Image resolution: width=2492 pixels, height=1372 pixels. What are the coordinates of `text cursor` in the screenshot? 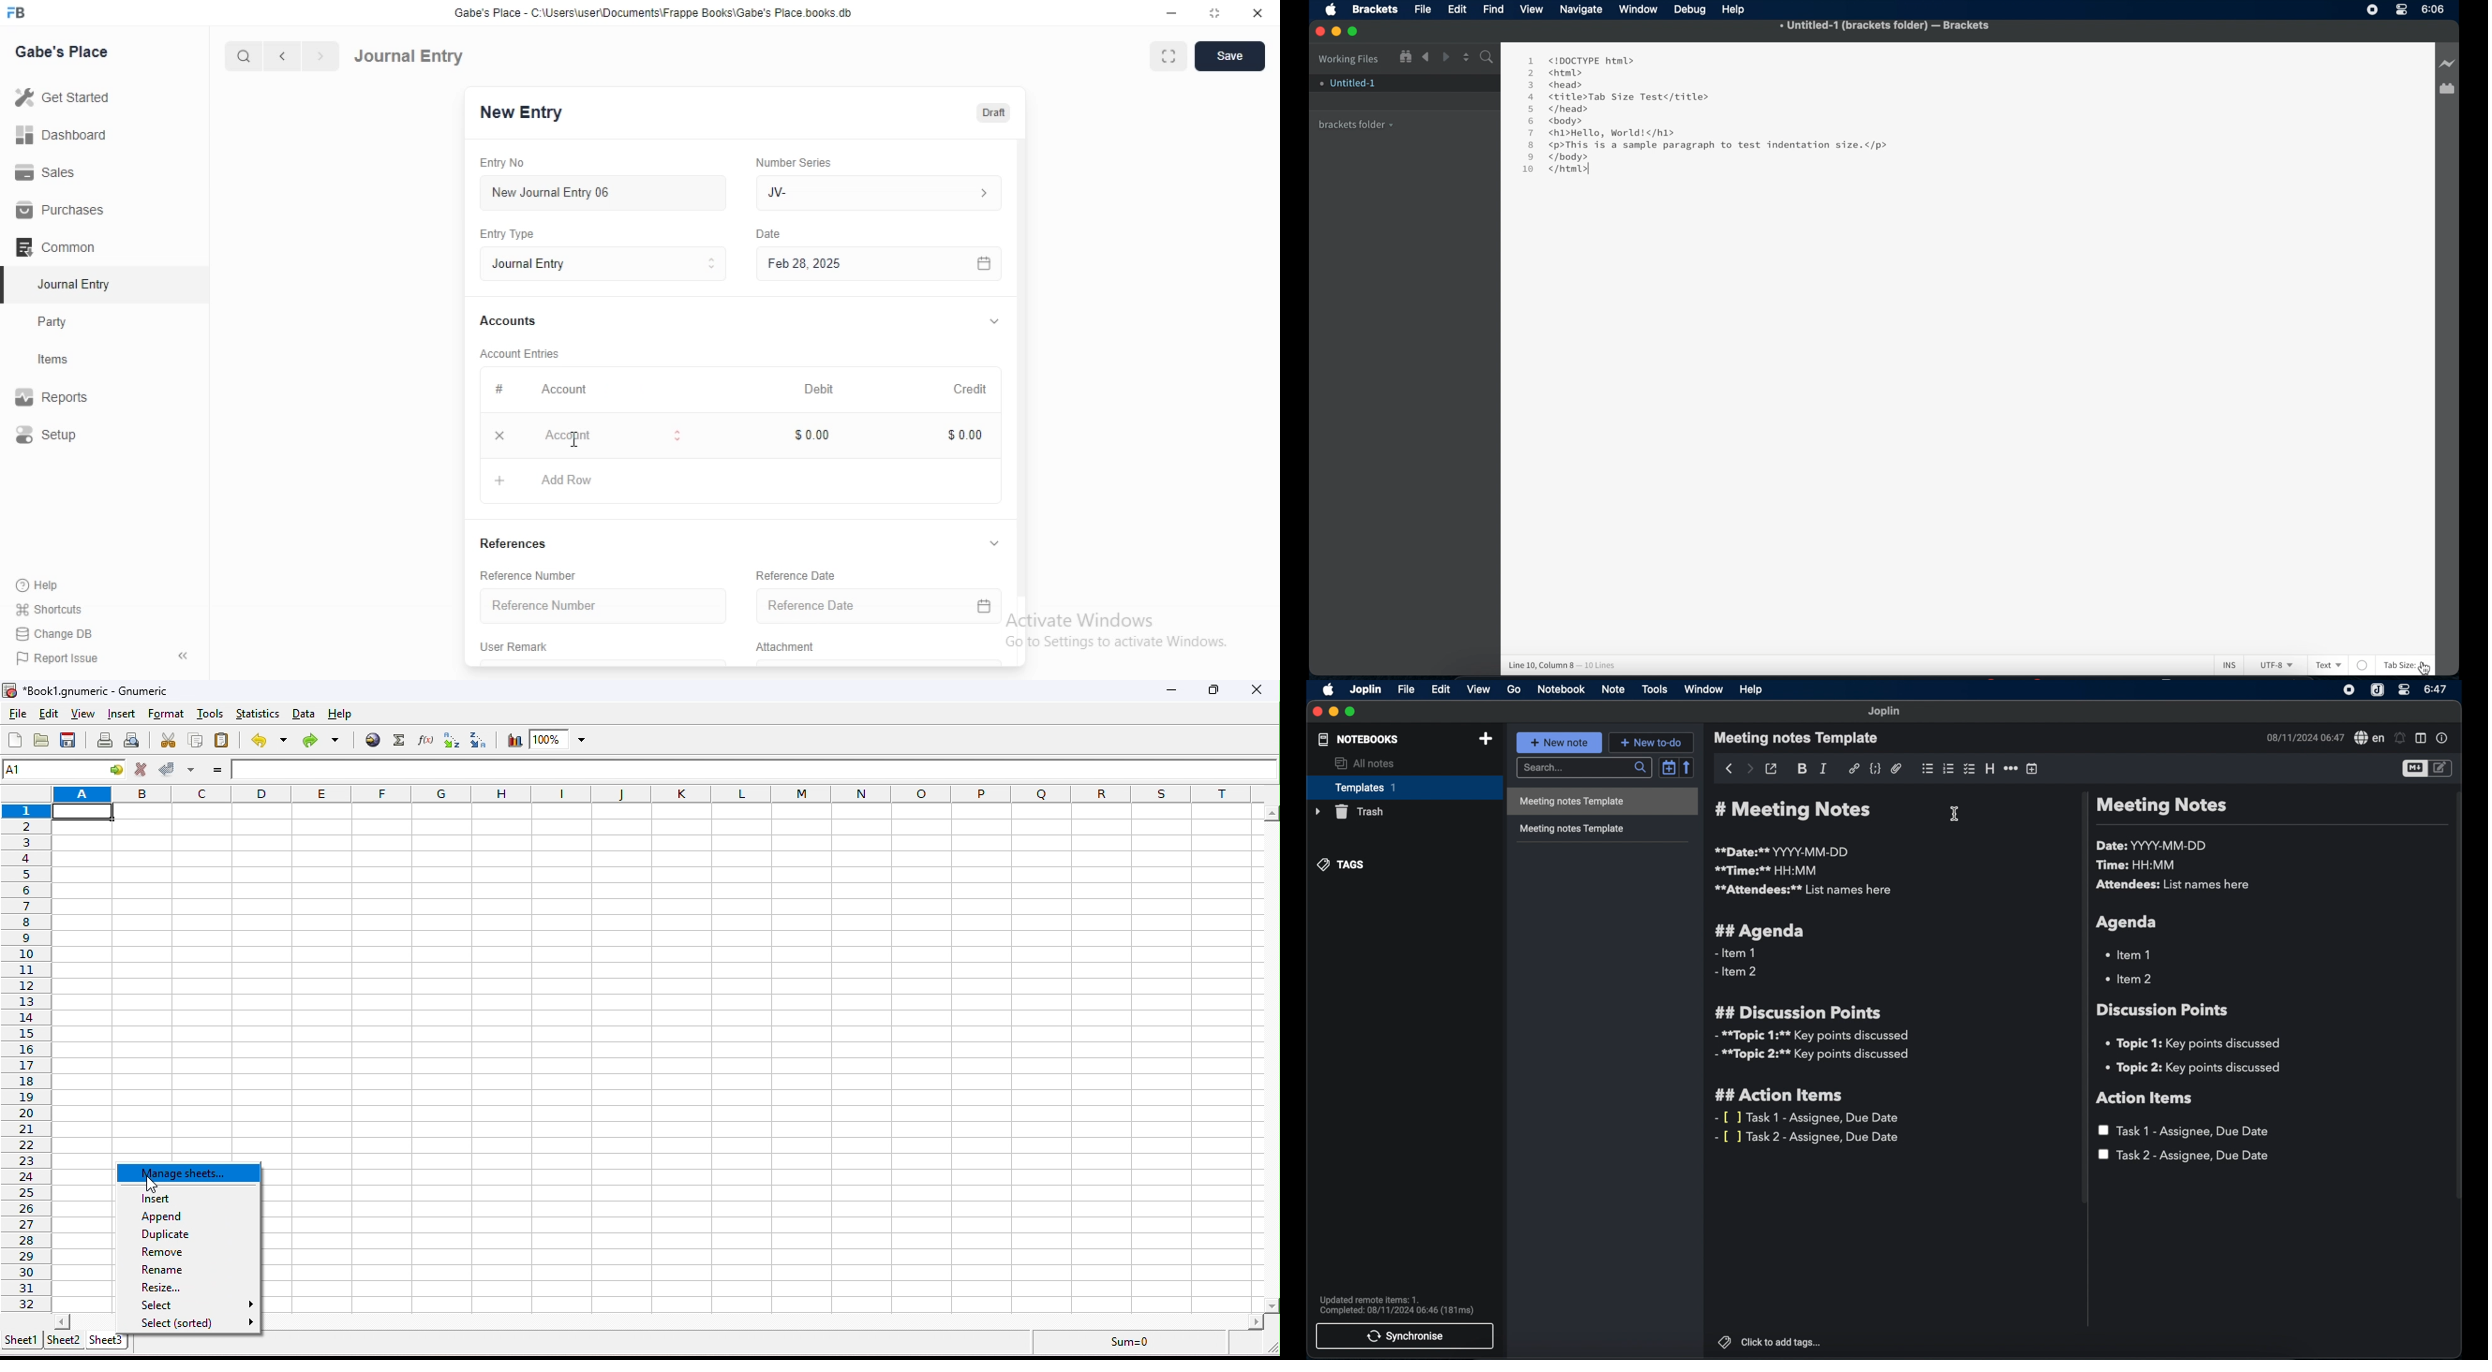 It's located at (1956, 815).